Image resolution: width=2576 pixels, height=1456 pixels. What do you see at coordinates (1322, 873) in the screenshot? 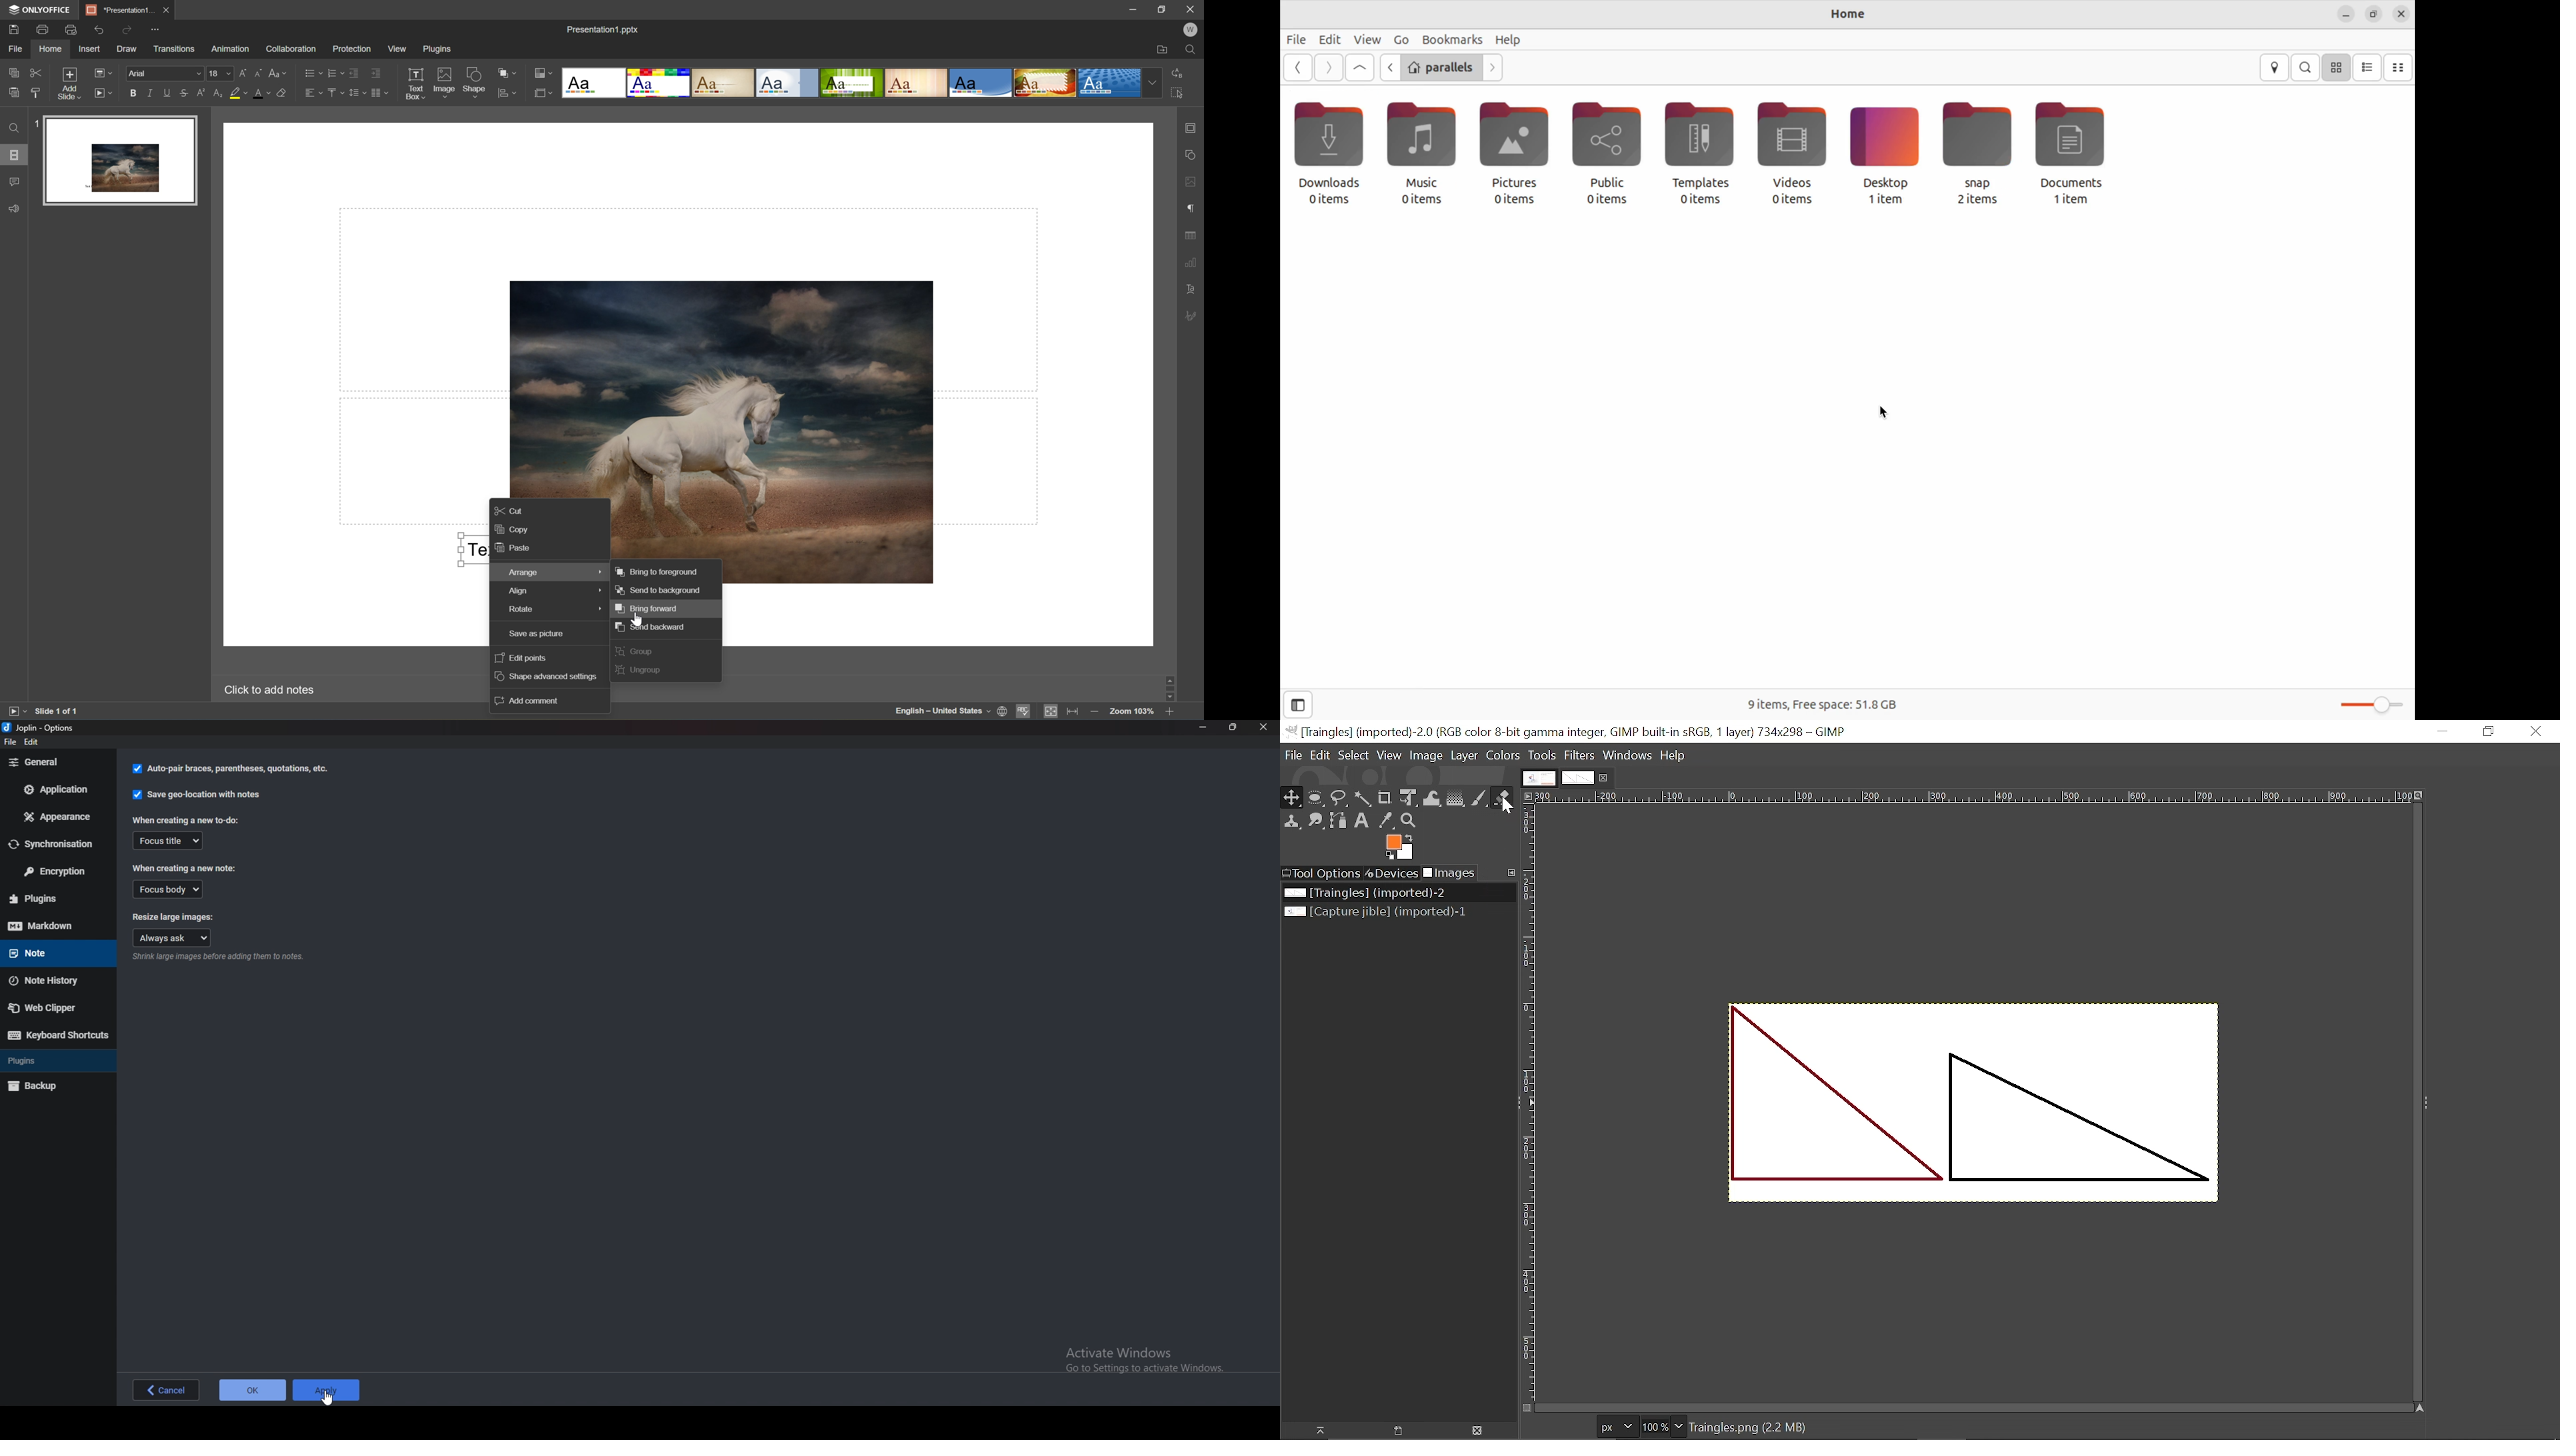
I see `Tool options` at bounding box center [1322, 873].